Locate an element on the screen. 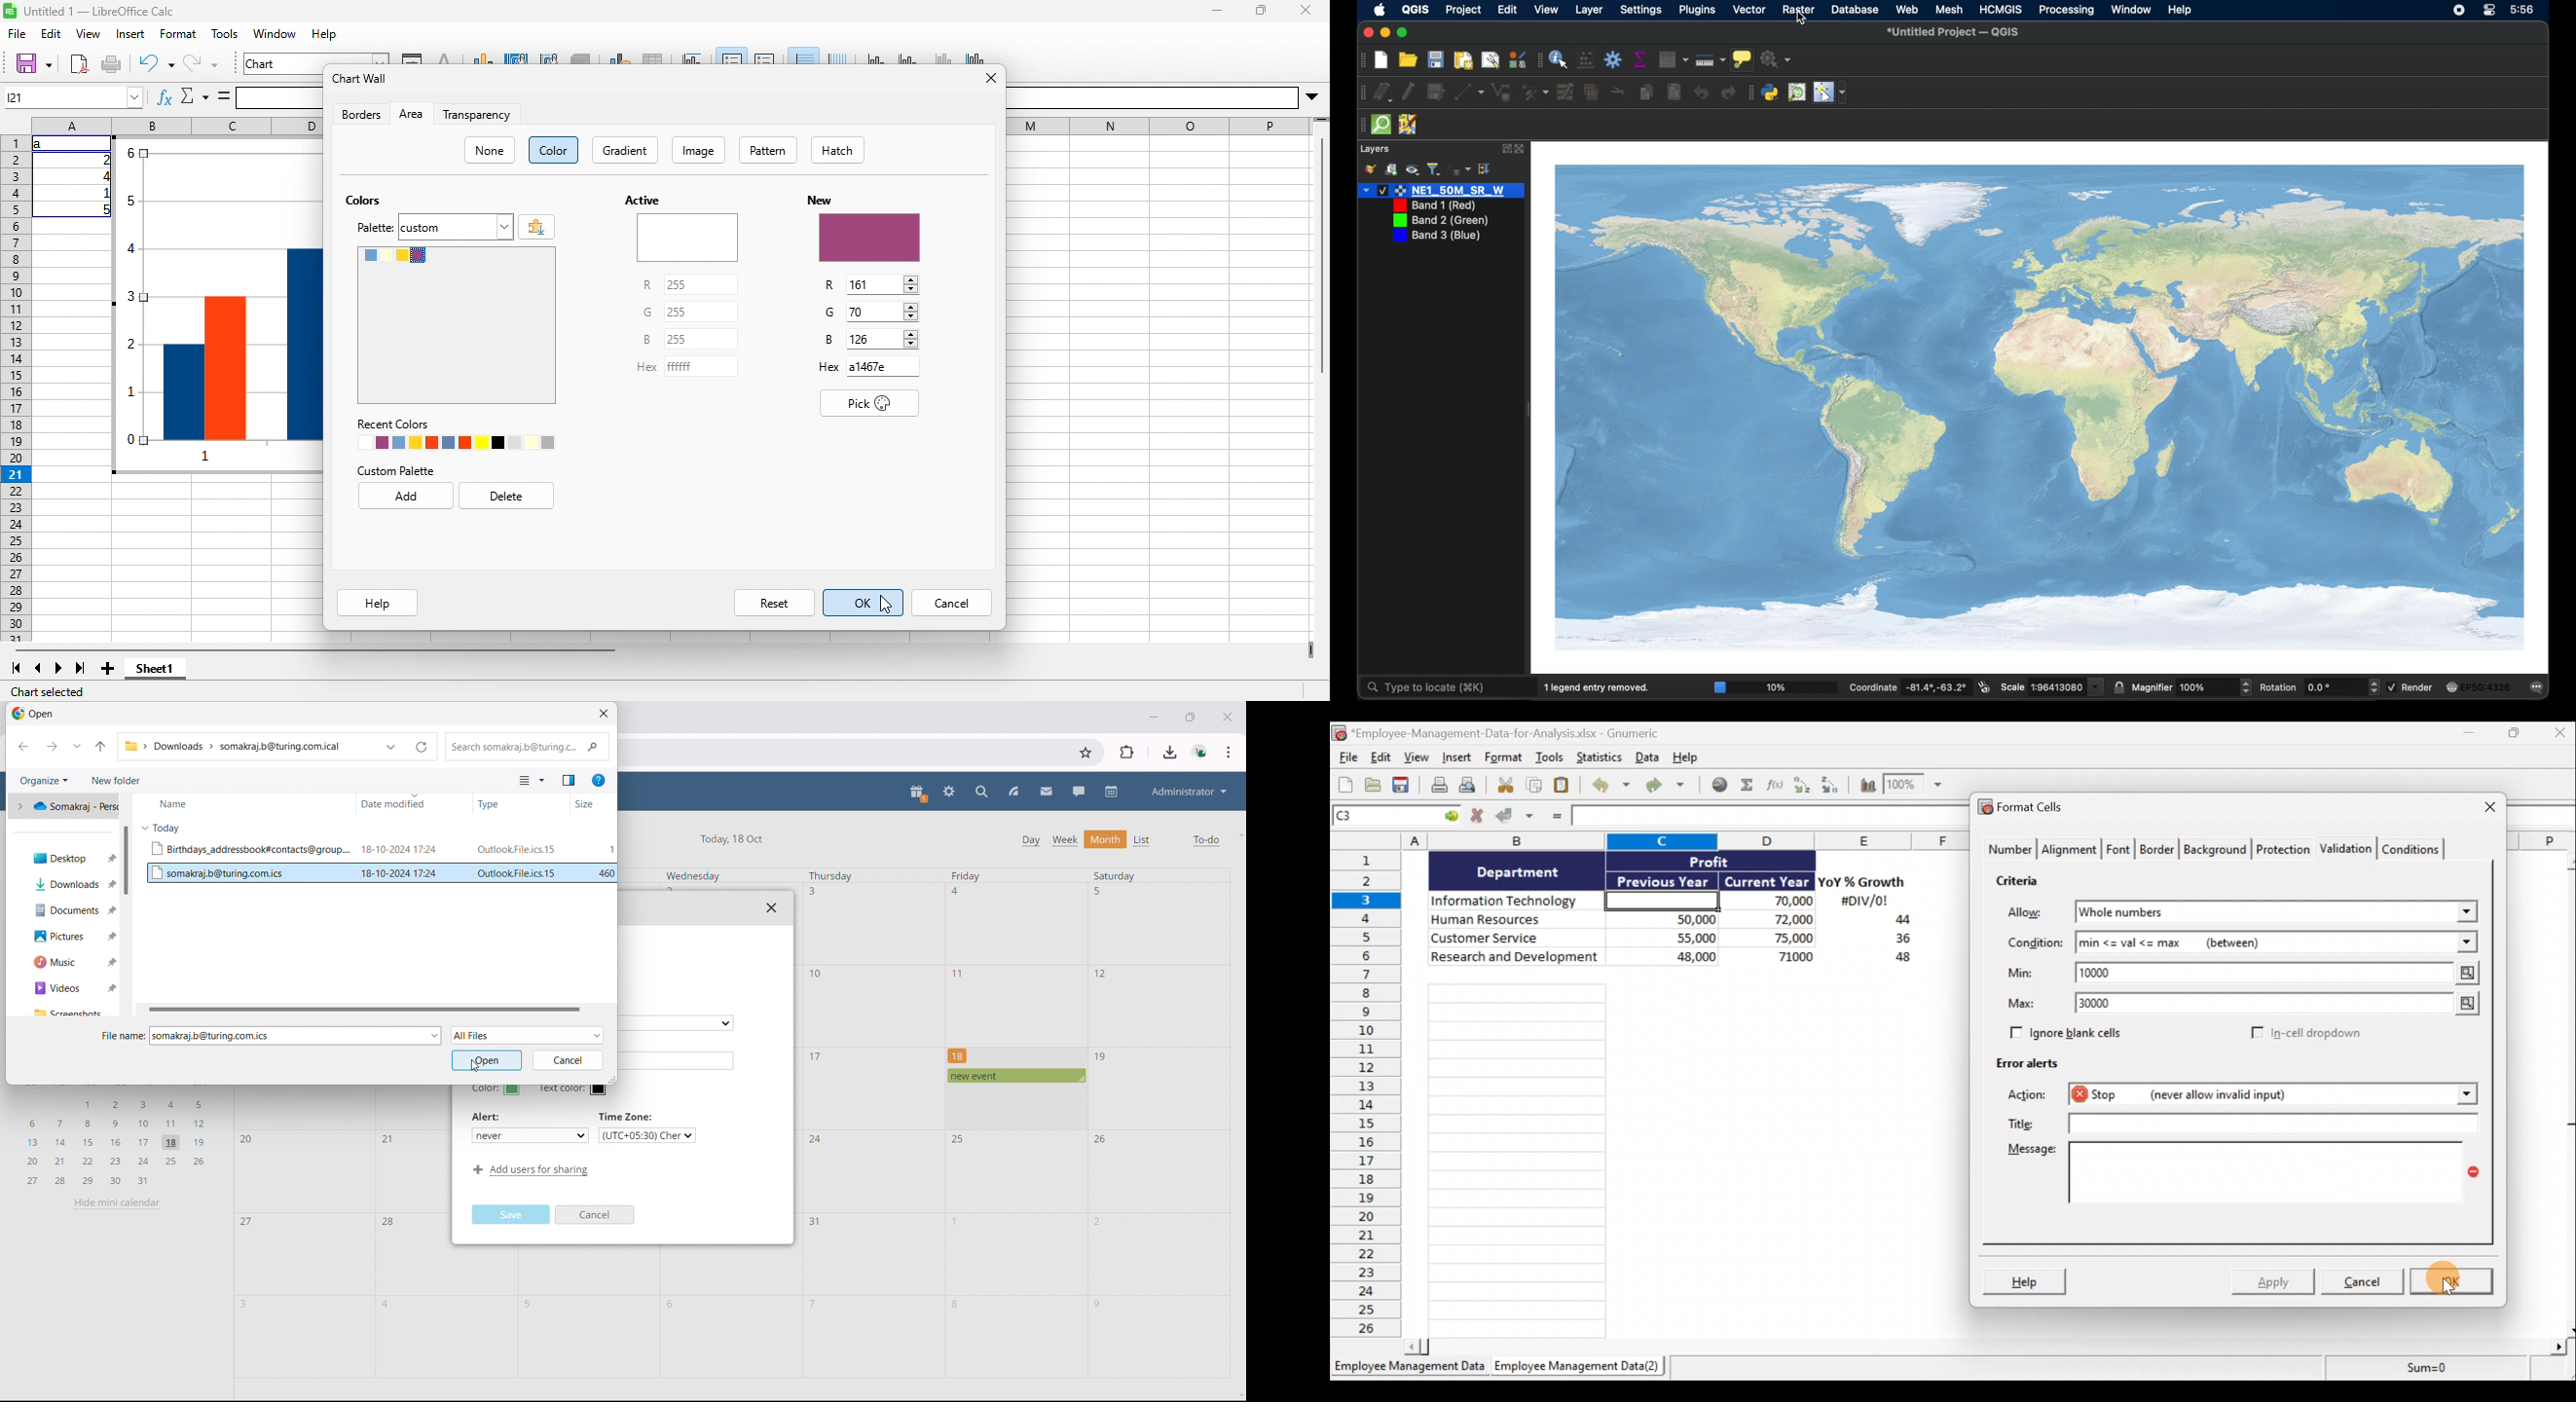 This screenshot has width=2576, height=1428. chart type is located at coordinates (484, 57).